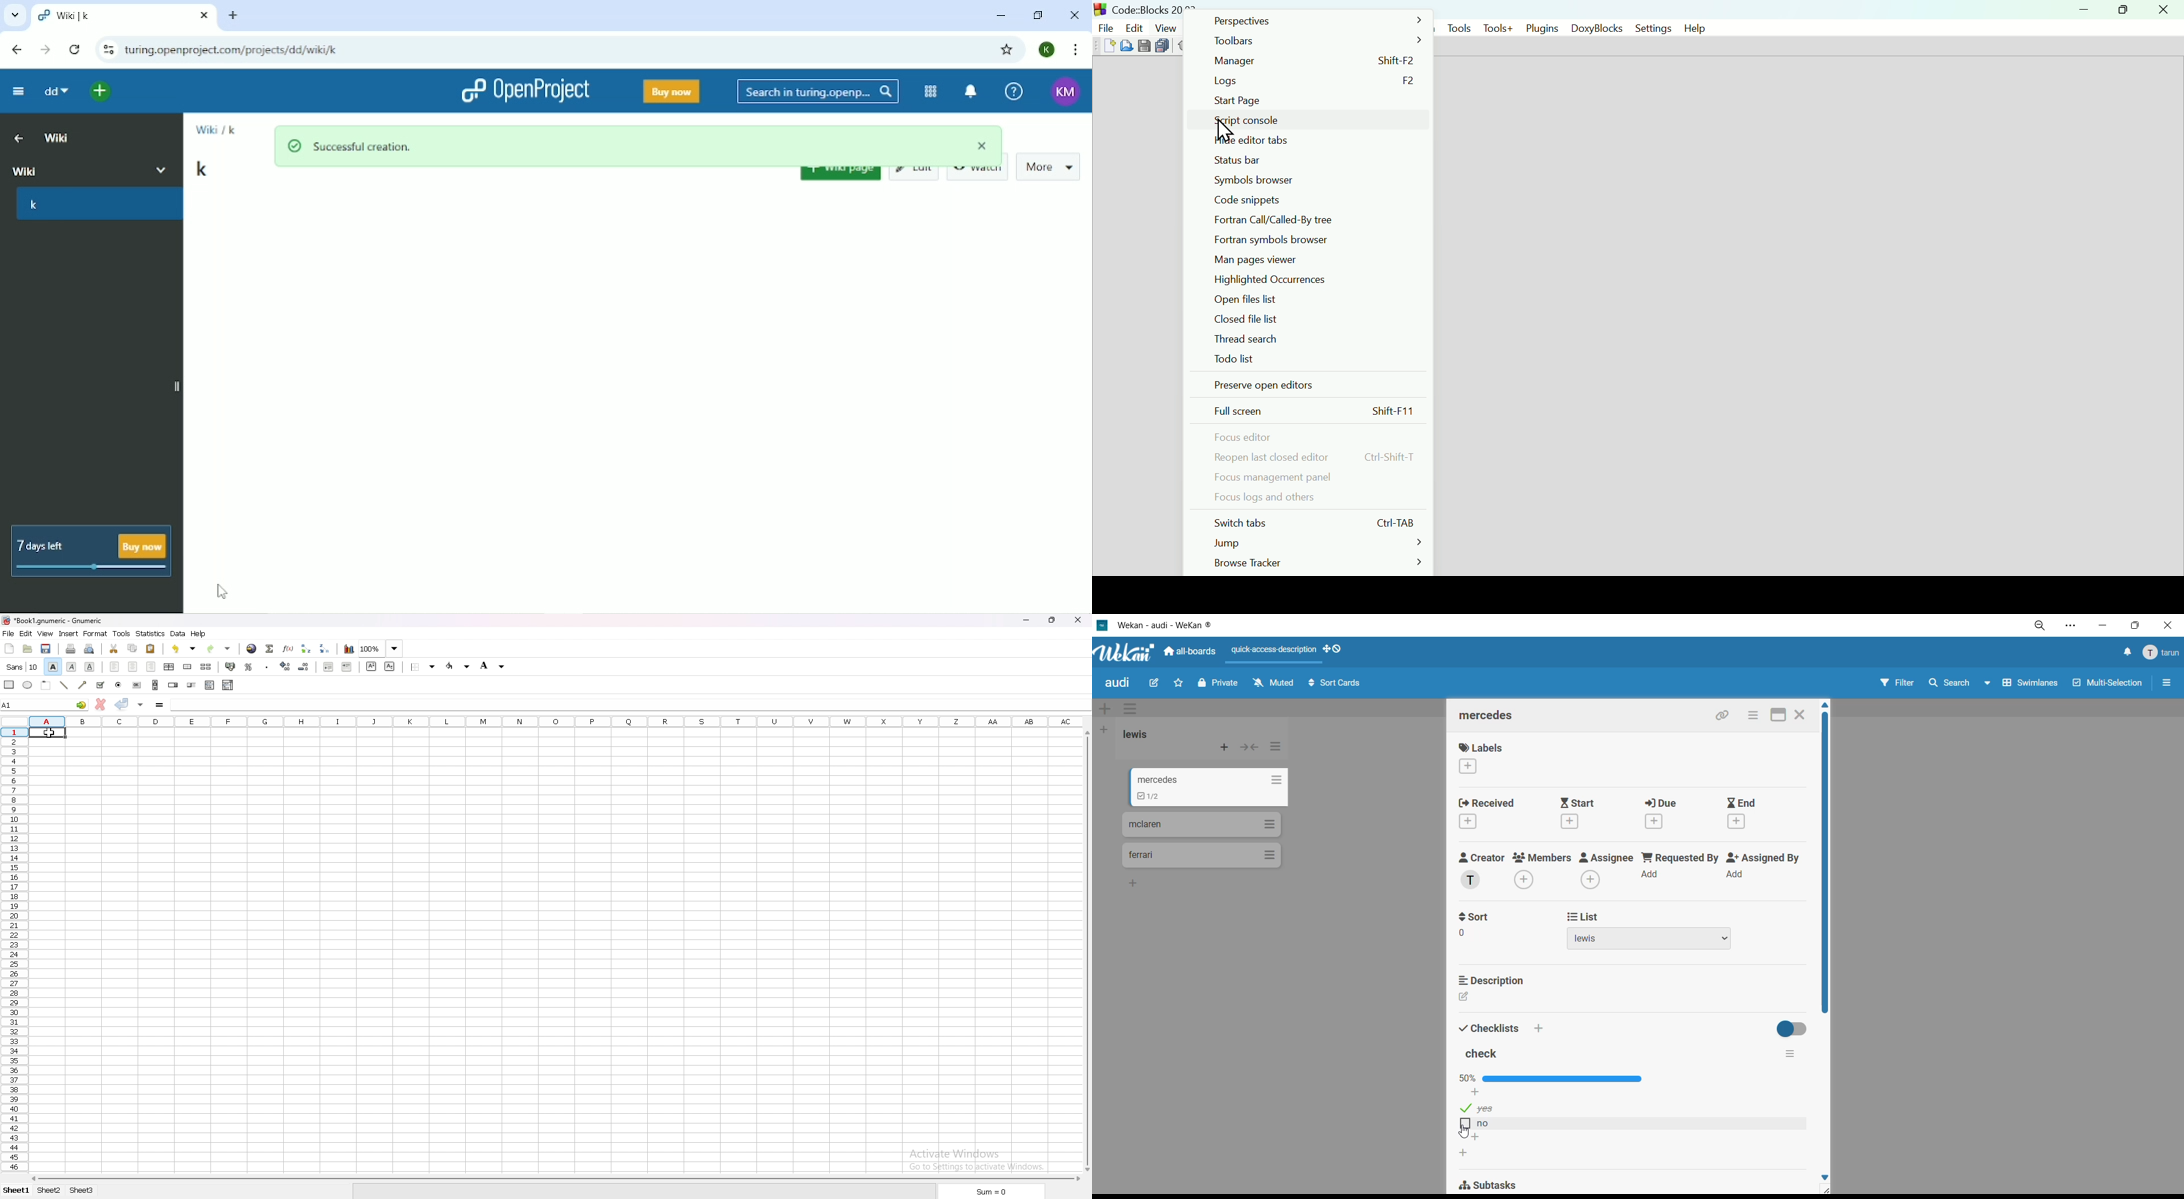 This screenshot has width=2184, height=1204. What do you see at coordinates (1498, 28) in the screenshot?
I see `Tools+` at bounding box center [1498, 28].